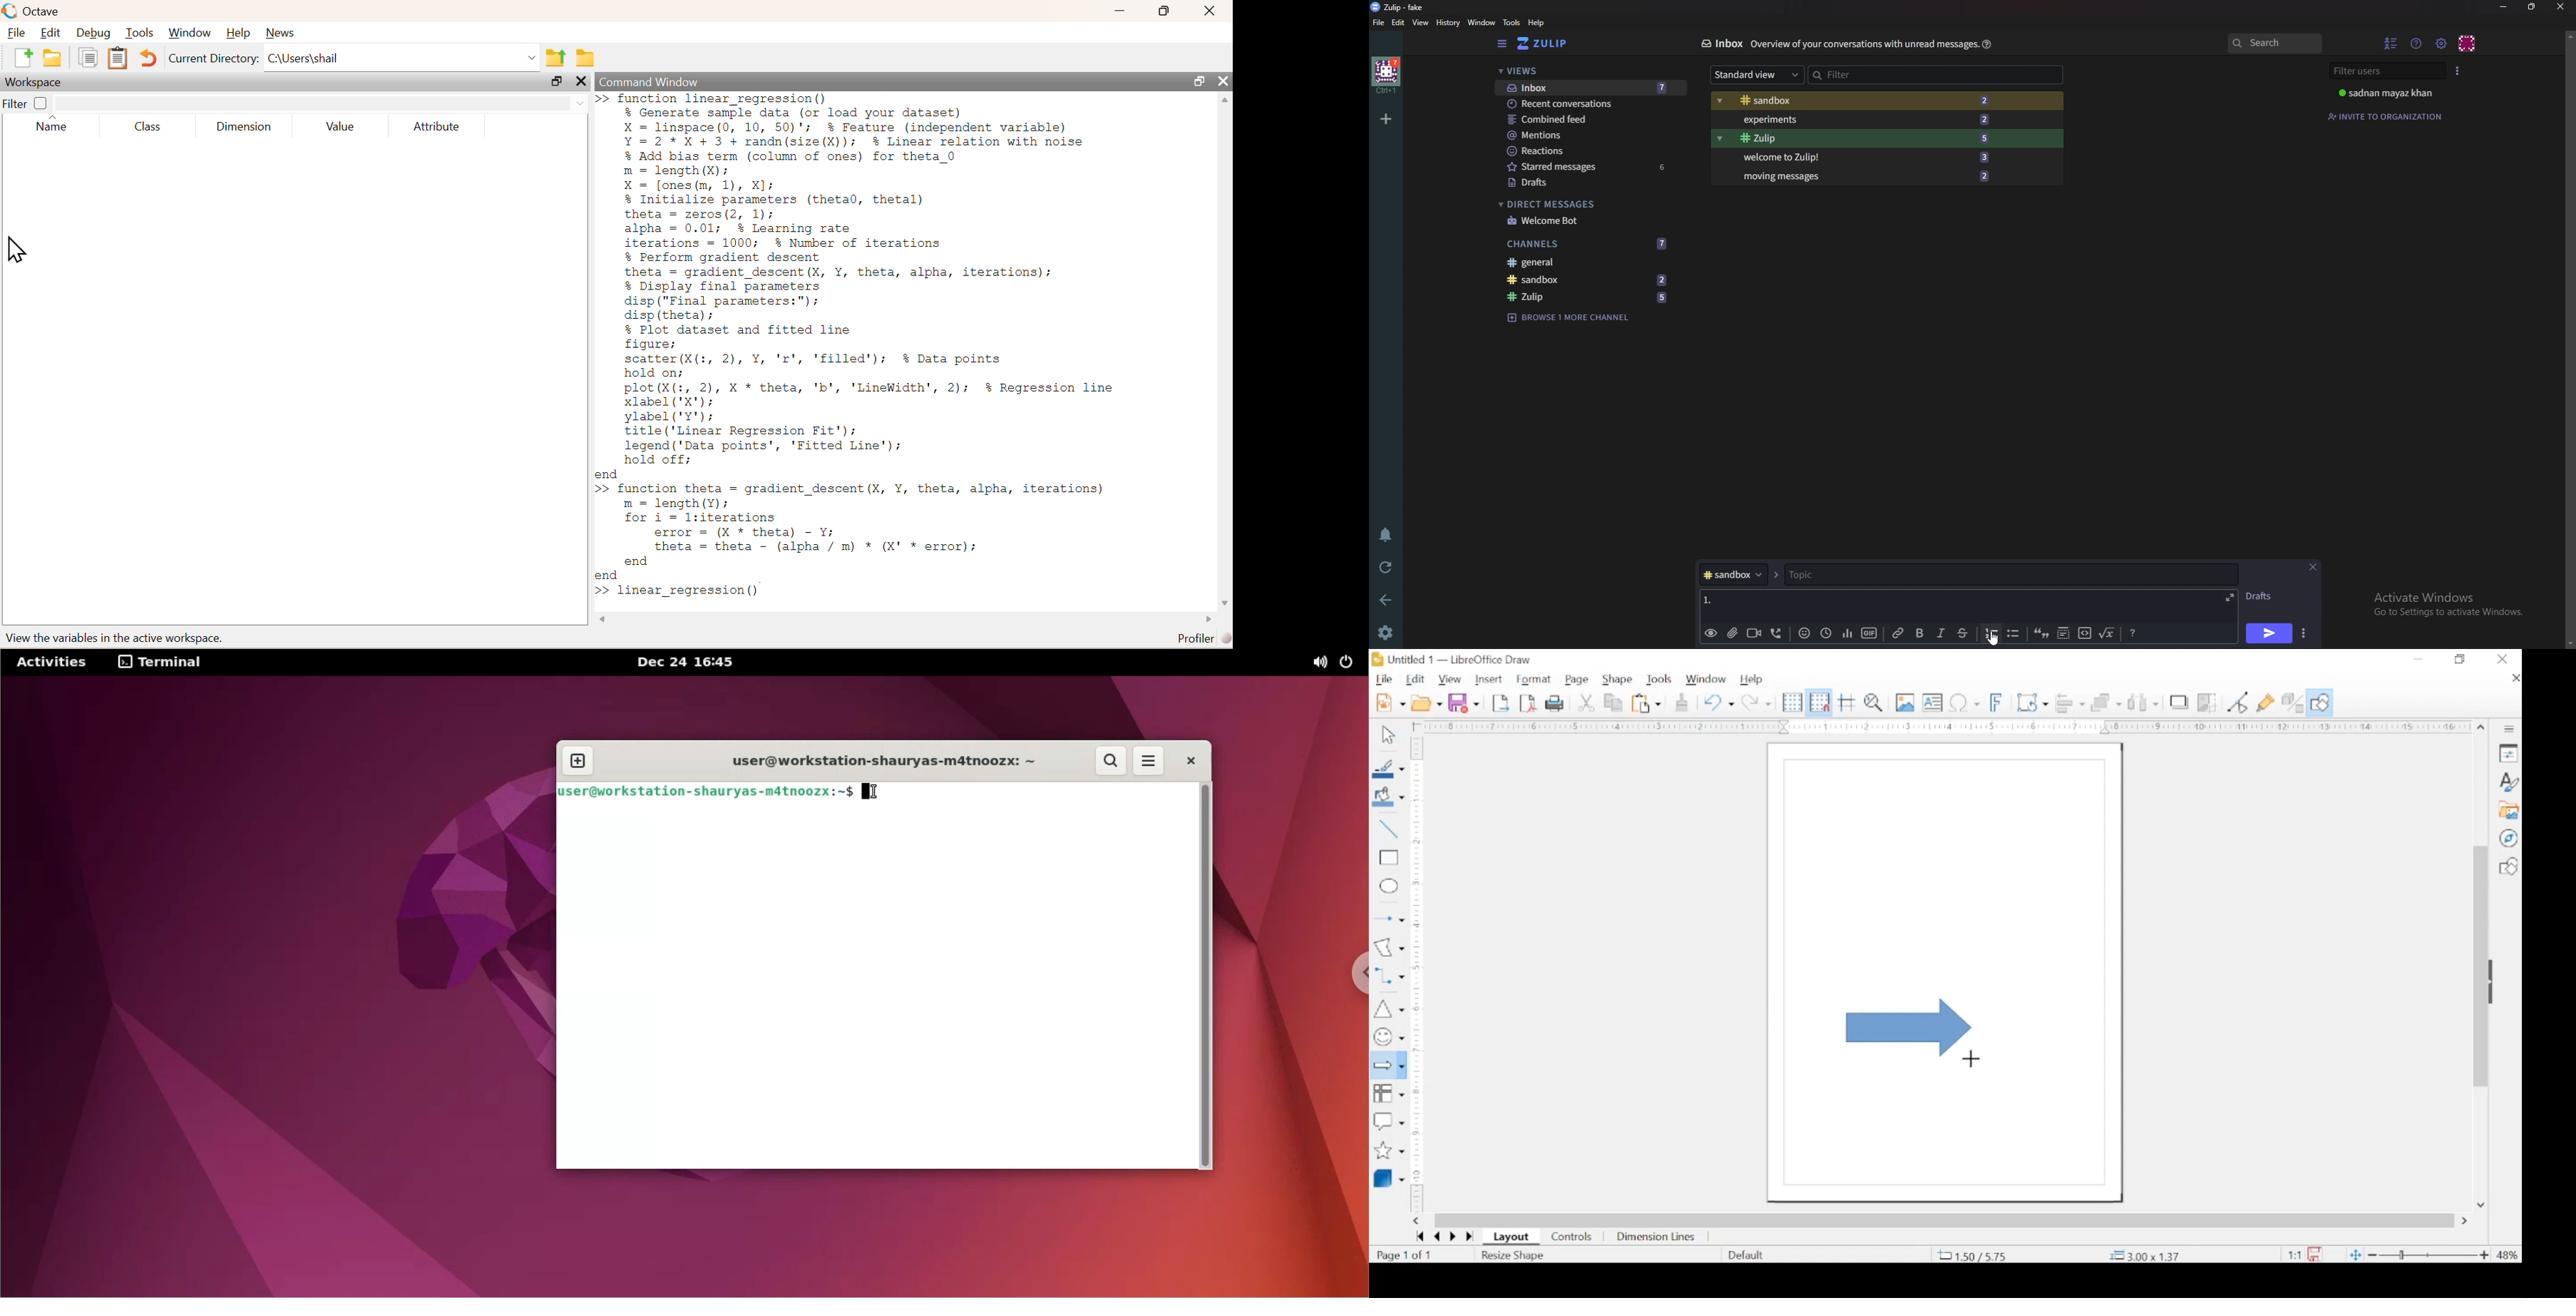 The width and height of the screenshot is (2576, 1316). What do you see at coordinates (1435, 1237) in the screenshot?
I see `previous` at bounding box center [1435, 1237].